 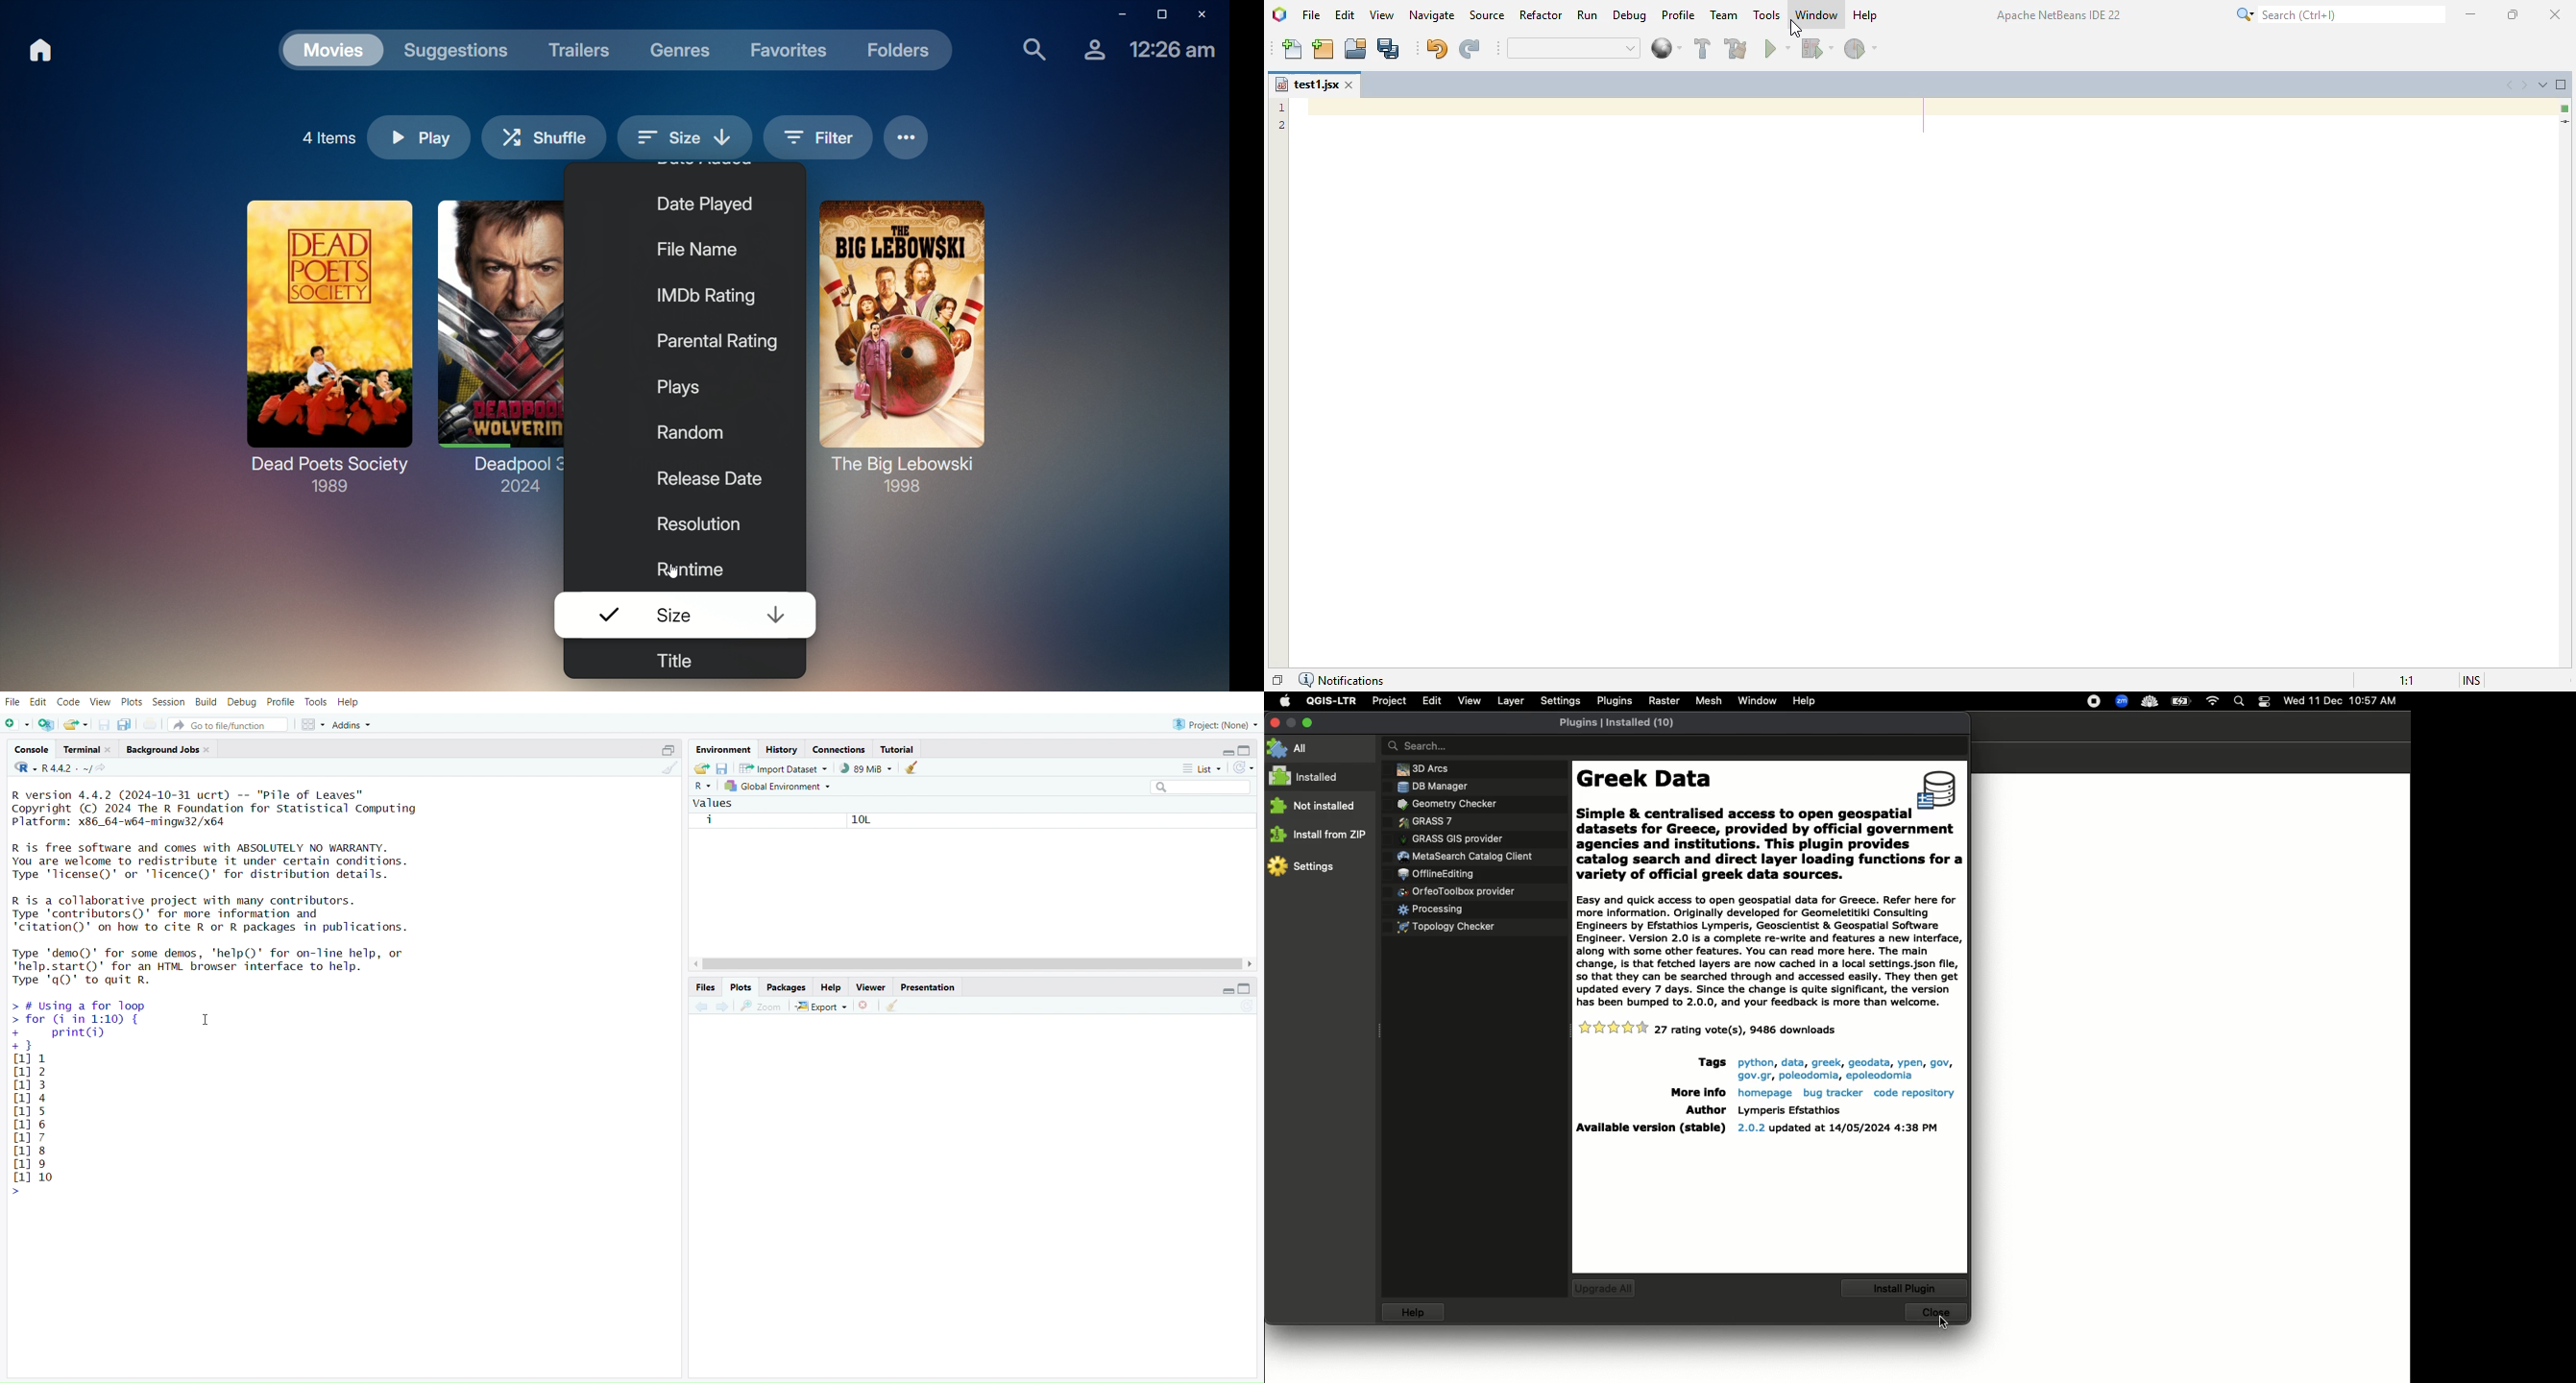 I want to click on remove the current plot, so click(x=865, y=1007).